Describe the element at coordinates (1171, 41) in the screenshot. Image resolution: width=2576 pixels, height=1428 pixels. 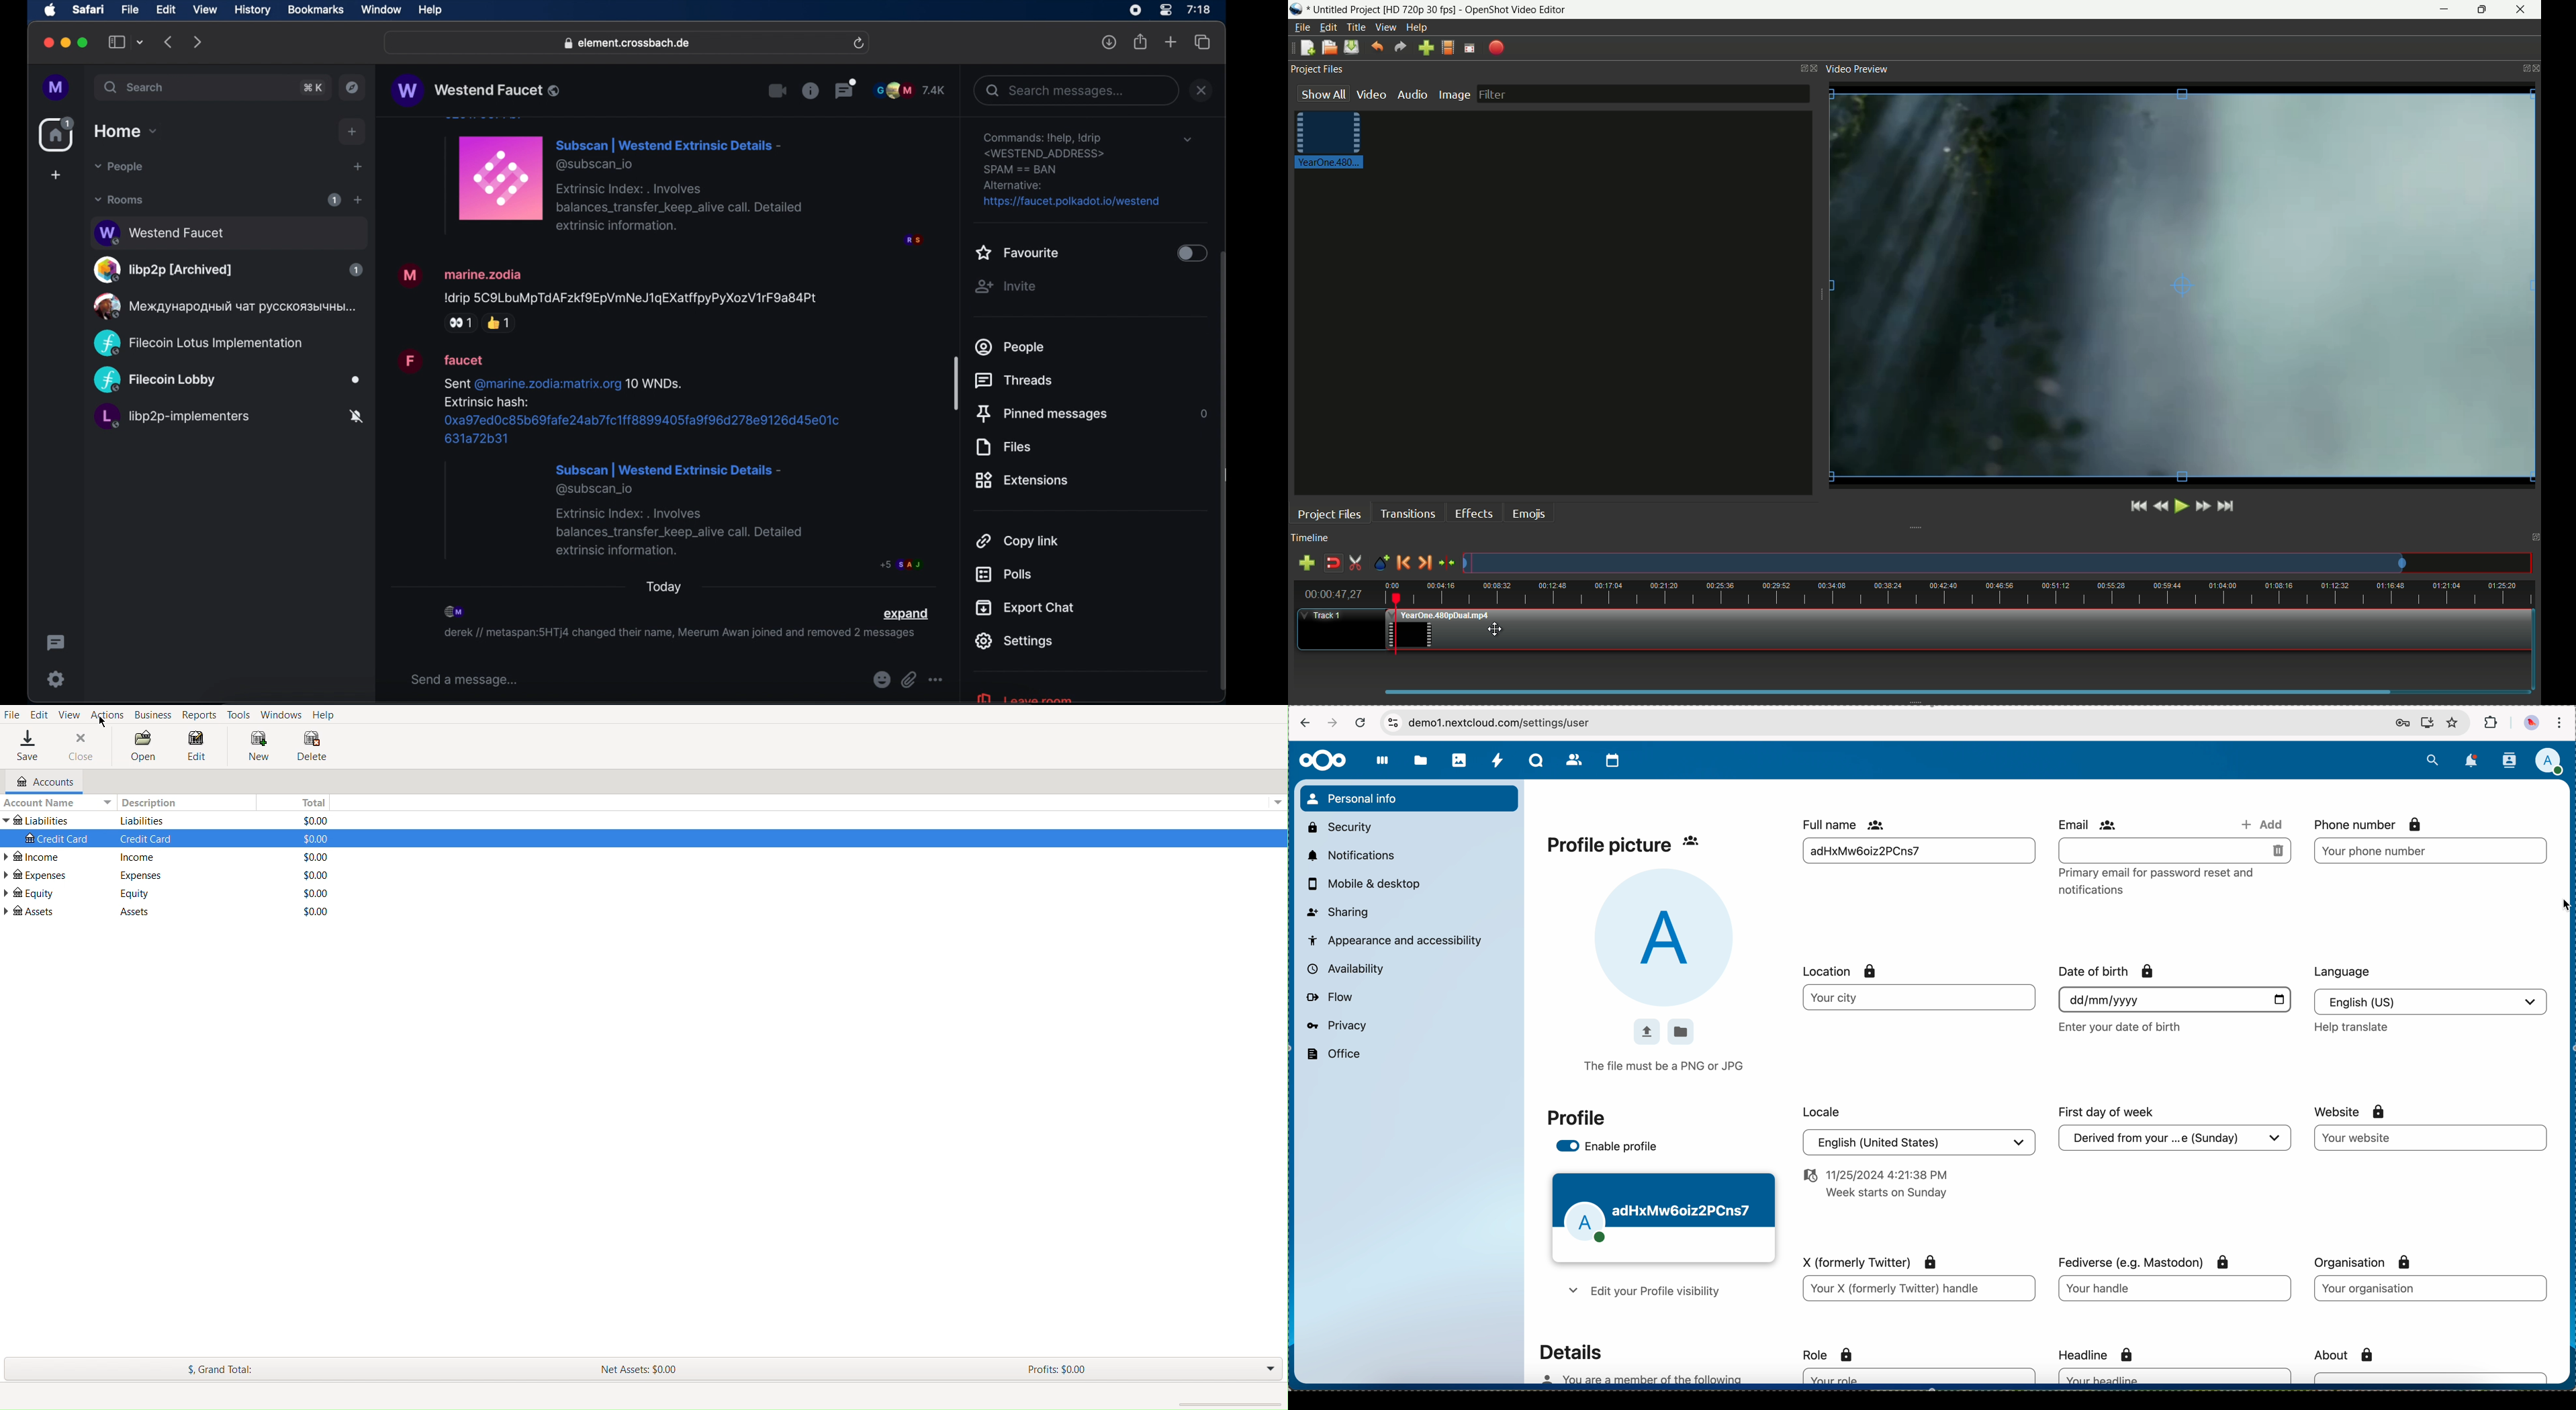
I see `new tab` at that location.